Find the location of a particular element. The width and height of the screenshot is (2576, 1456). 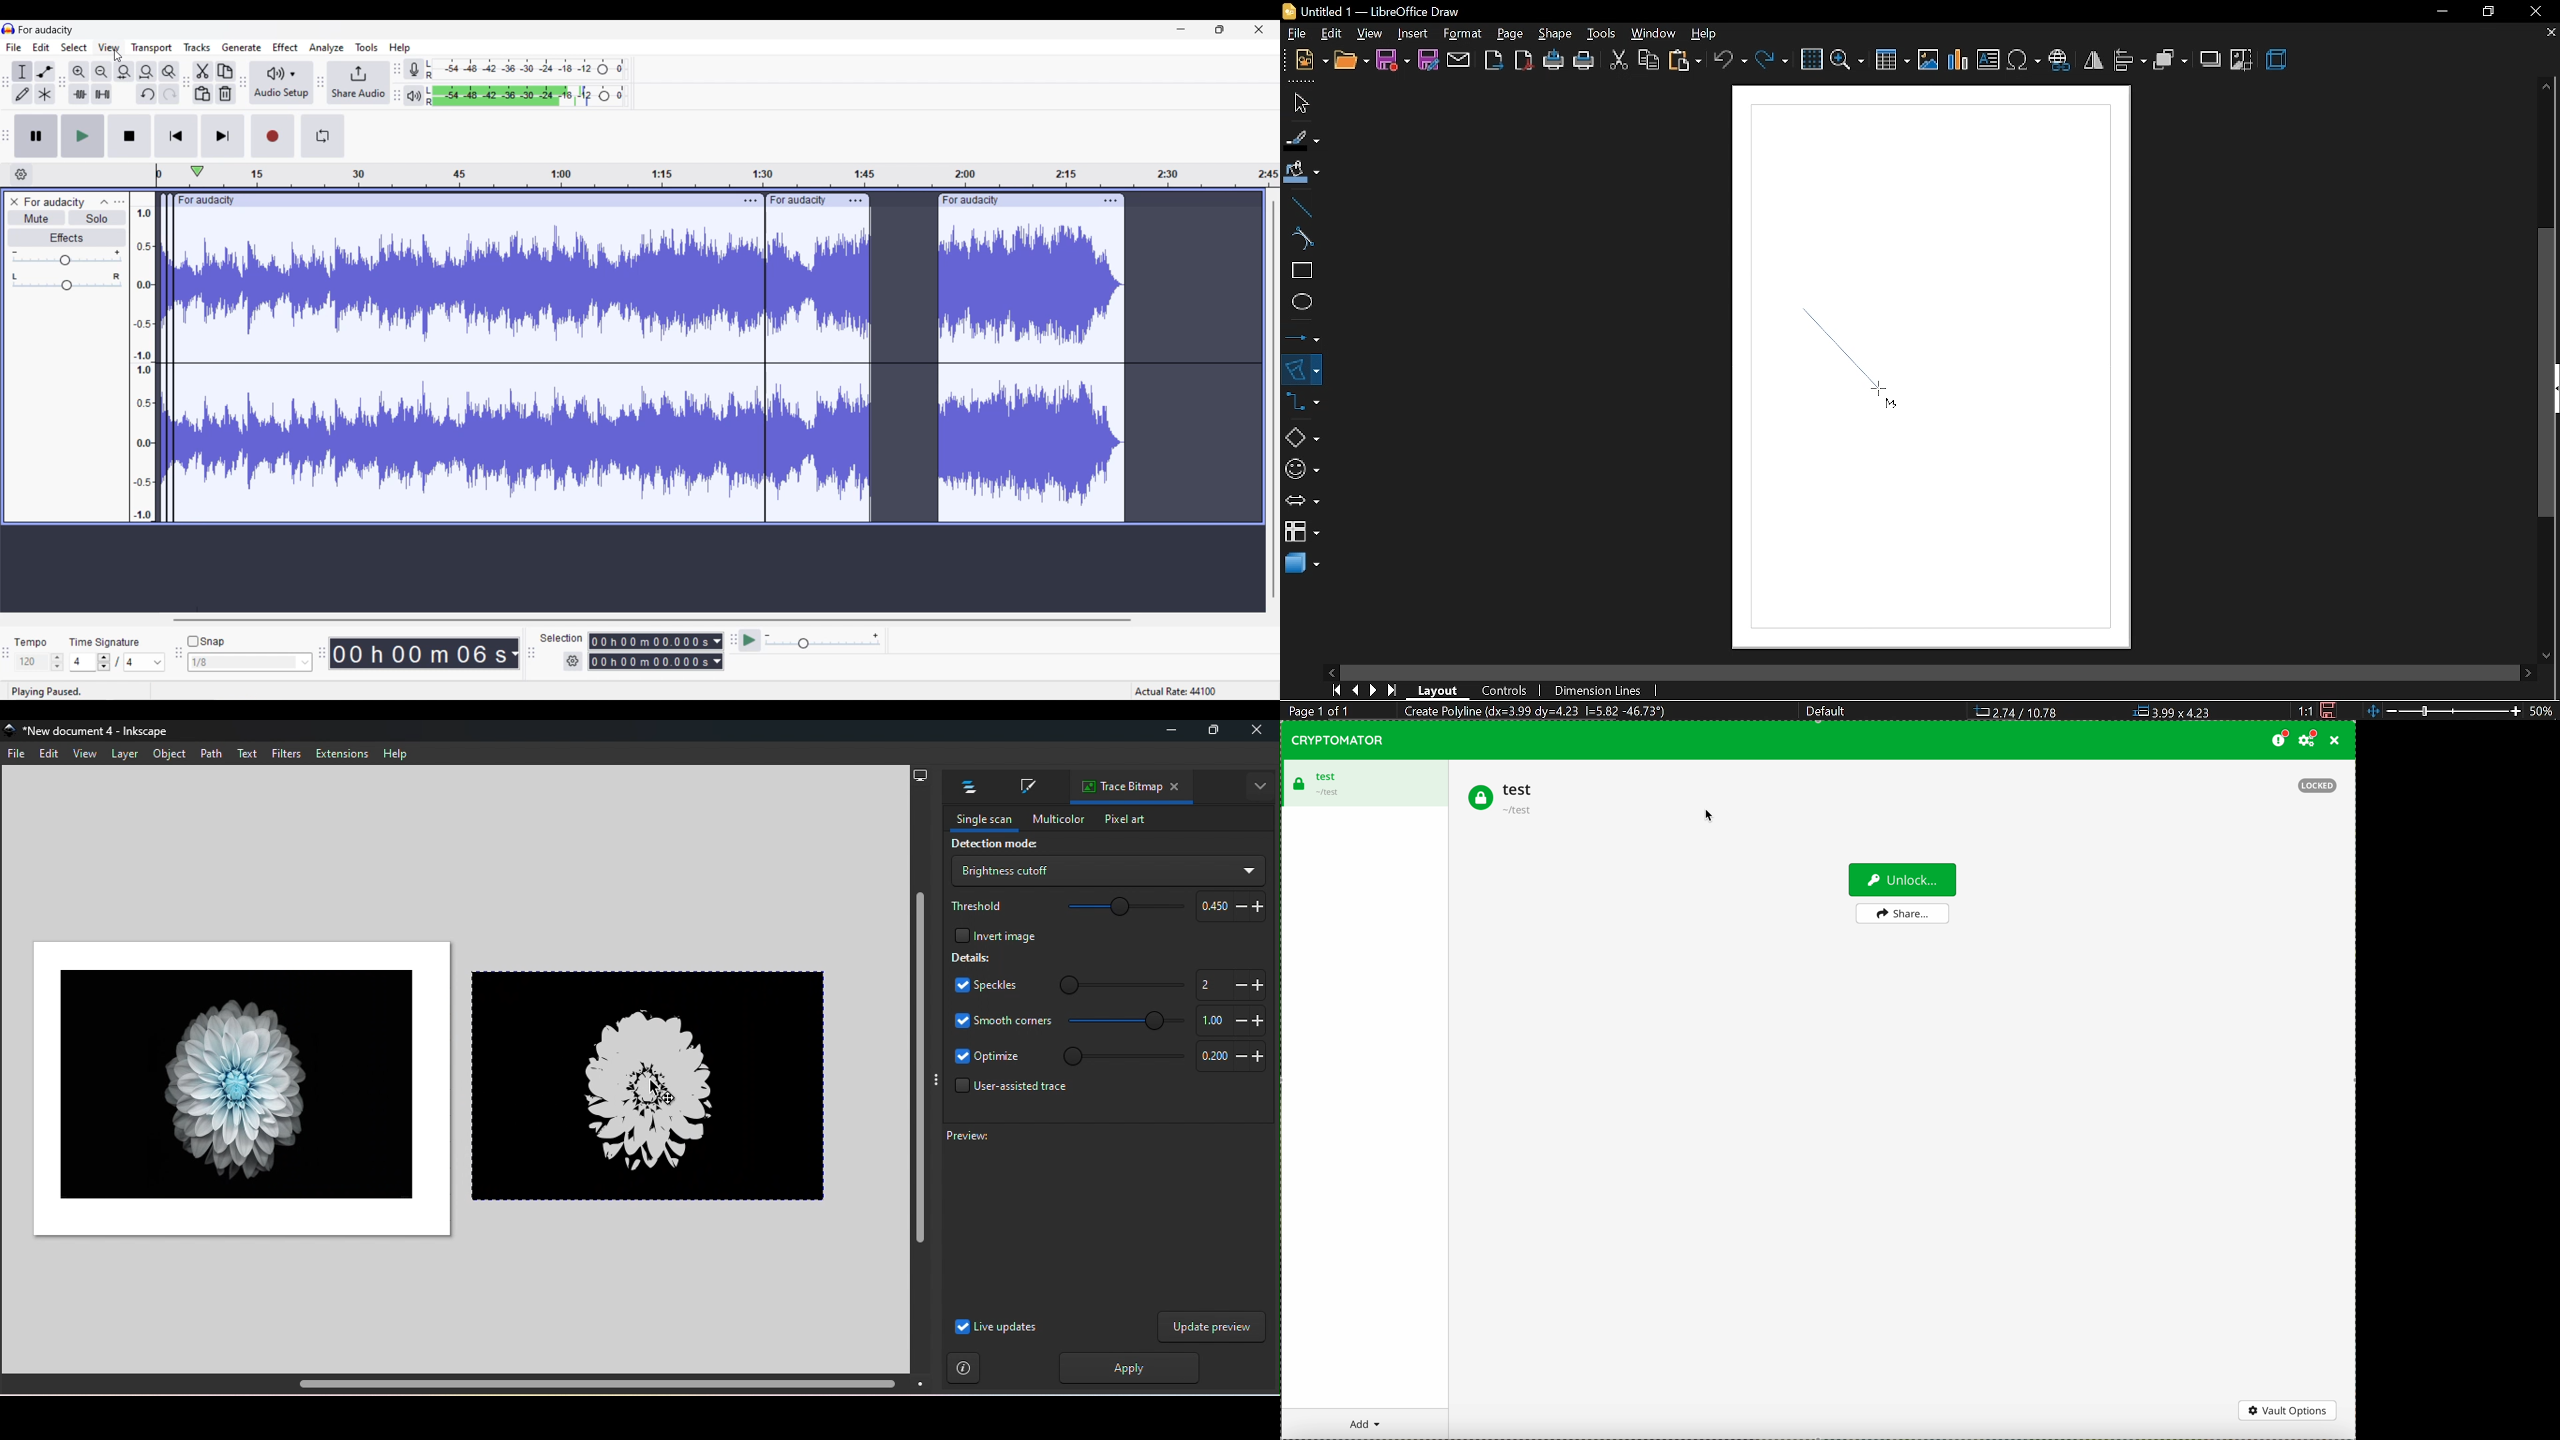

track options is located at coordinates (856, 200).